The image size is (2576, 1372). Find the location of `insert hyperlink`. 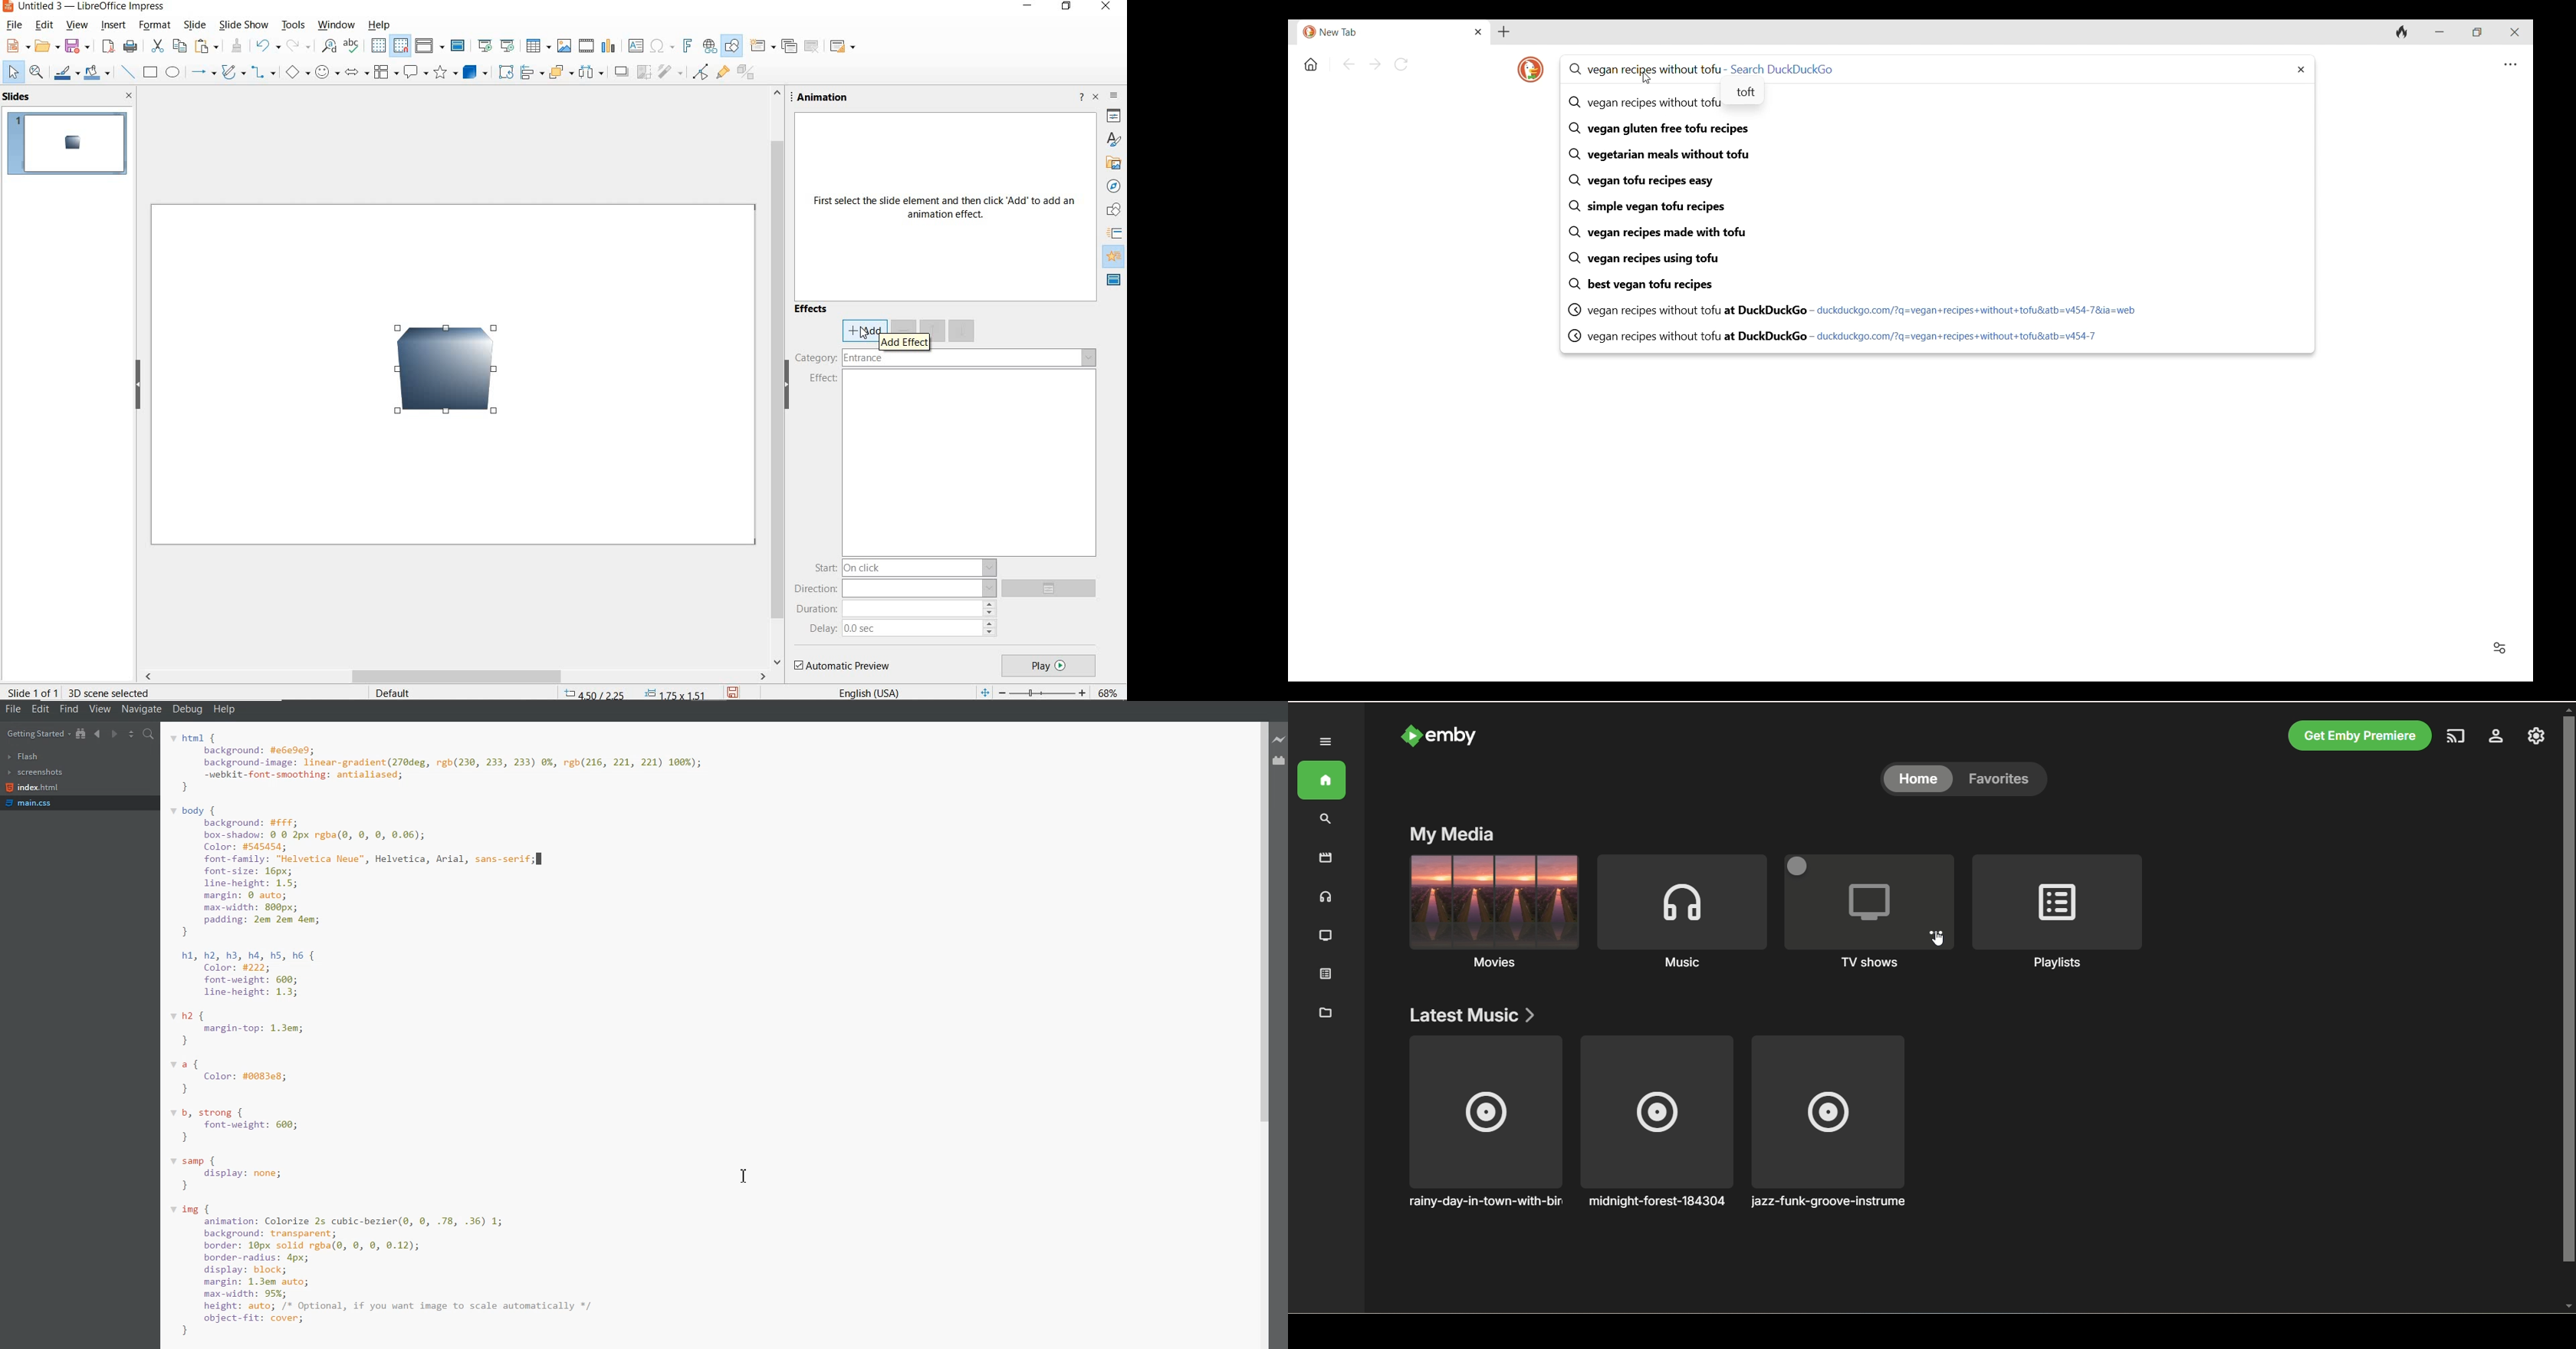

insert hyperlink is located at coordinates (708, 46).